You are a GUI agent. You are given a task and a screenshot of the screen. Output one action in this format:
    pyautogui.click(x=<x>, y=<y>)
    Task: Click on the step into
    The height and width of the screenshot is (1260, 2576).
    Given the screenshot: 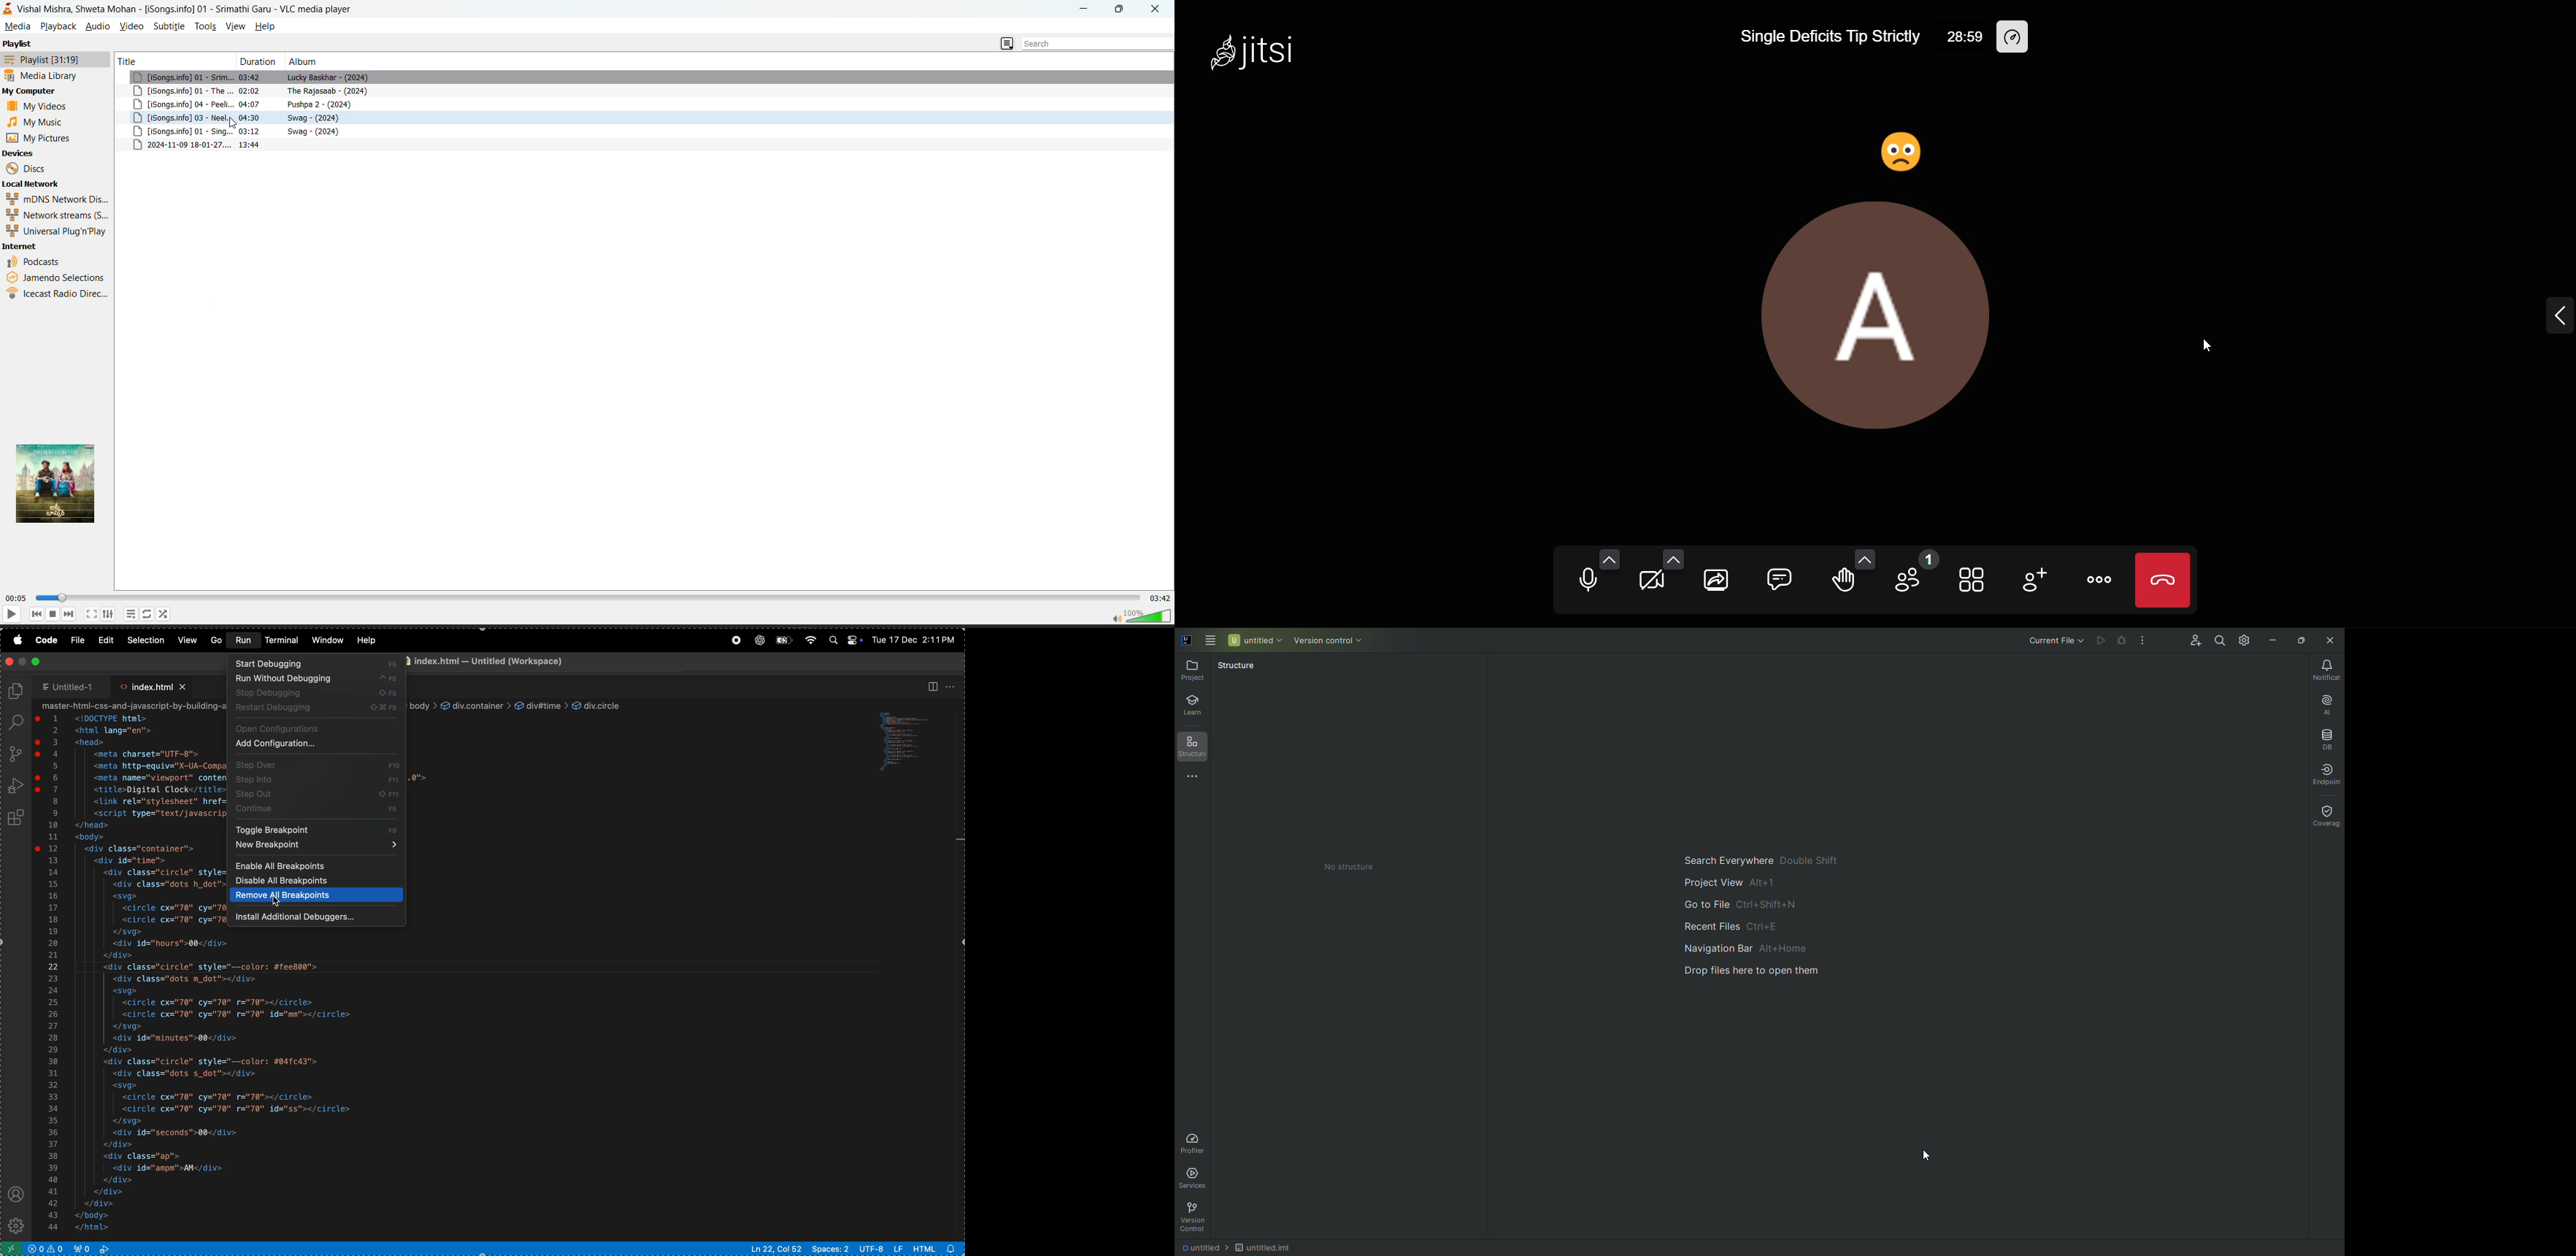 What is the action you would take?
    pyautogui.click(x=316, y=779)
    